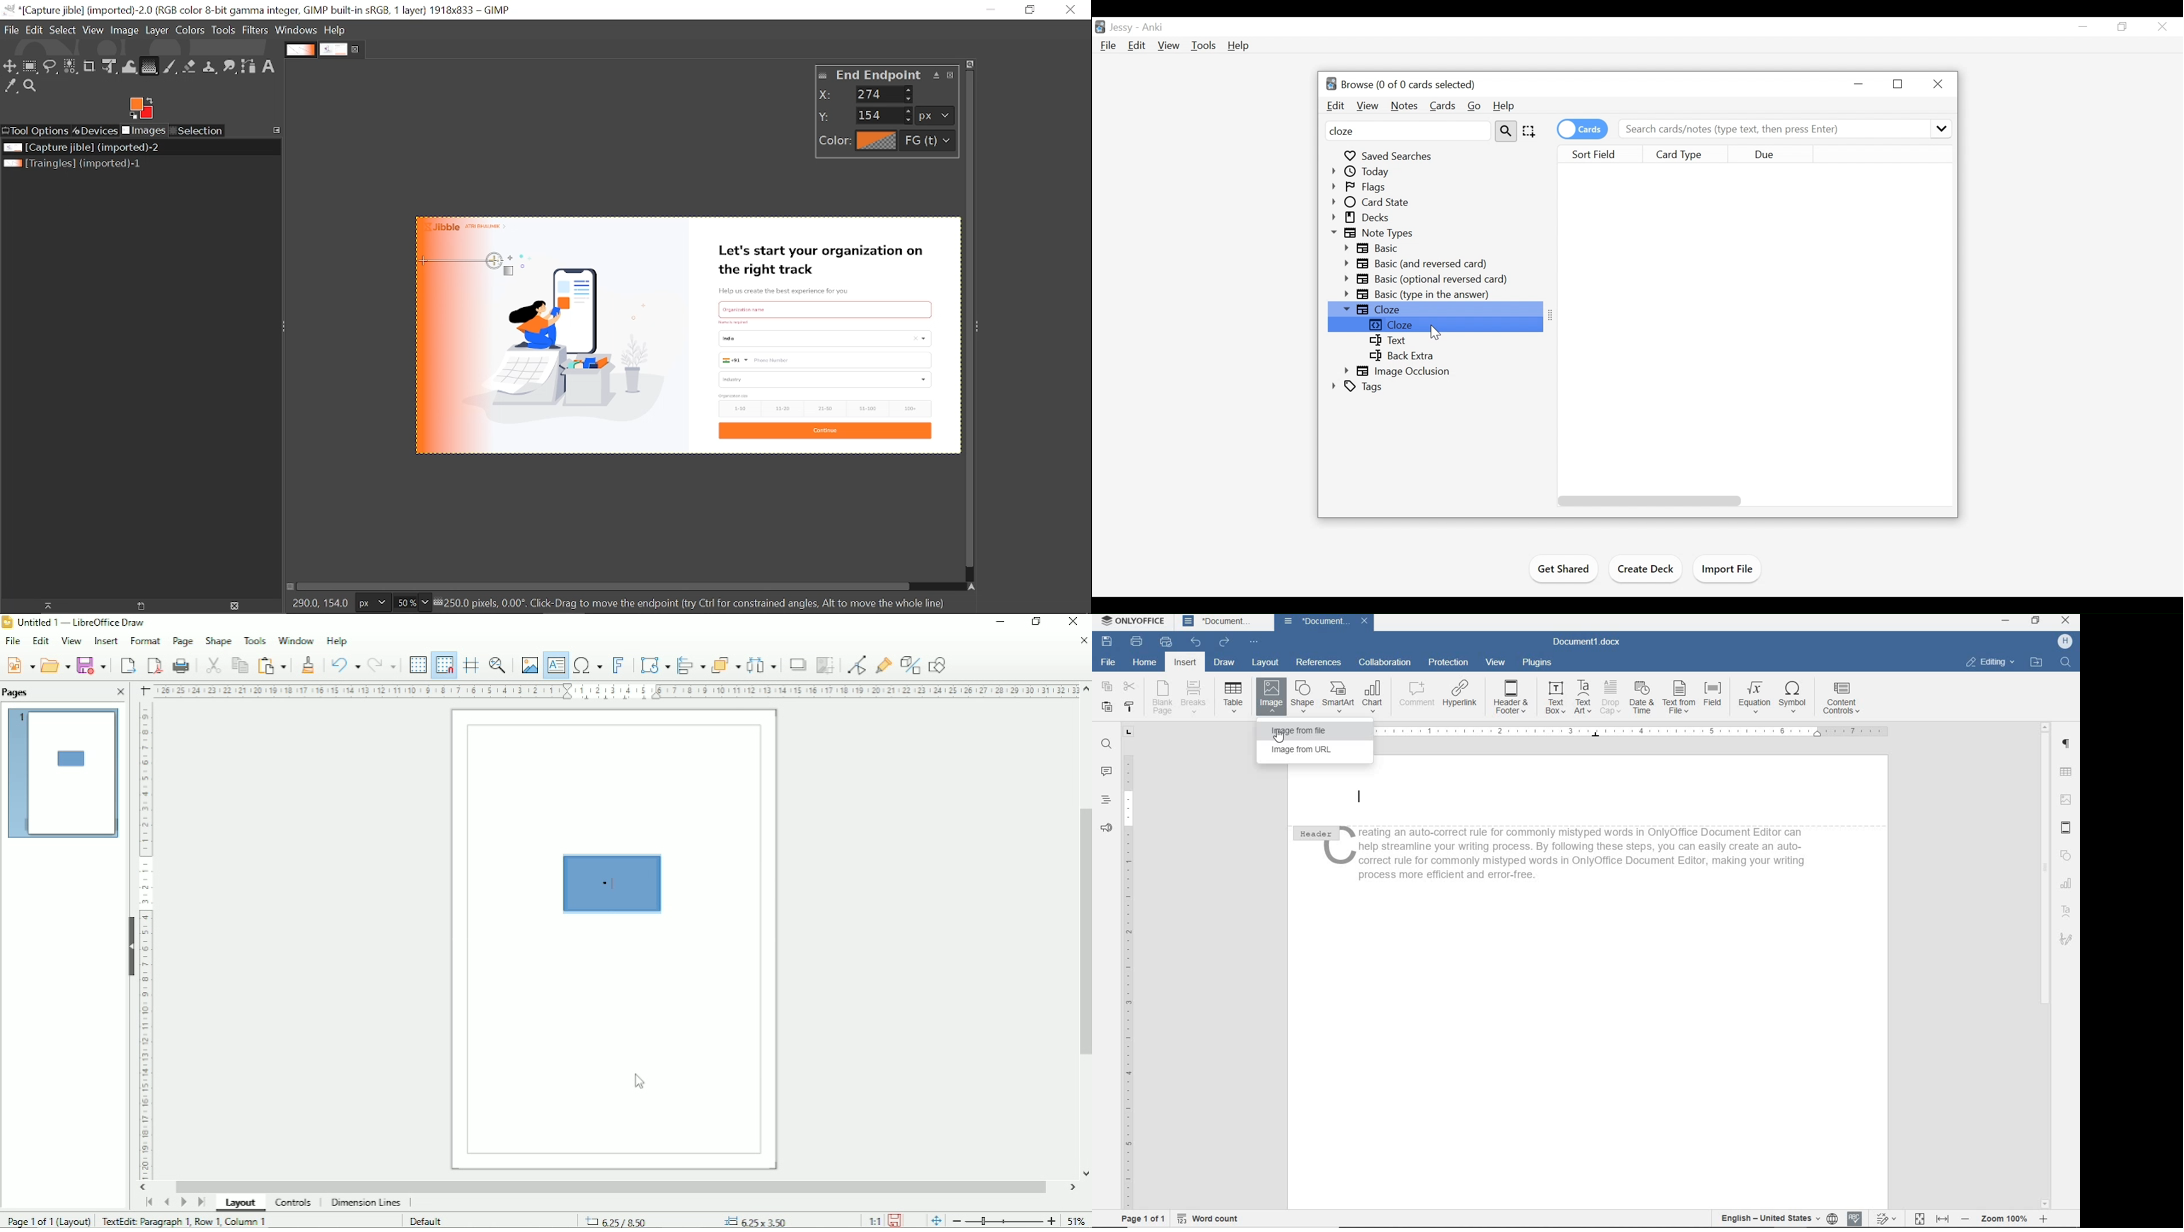 The width and height of the screenshot is (2184, 1232). What do you see at coordinates (2068, 884) in the screenshot?
I see `Chart` at bounding box center [2068, 884].